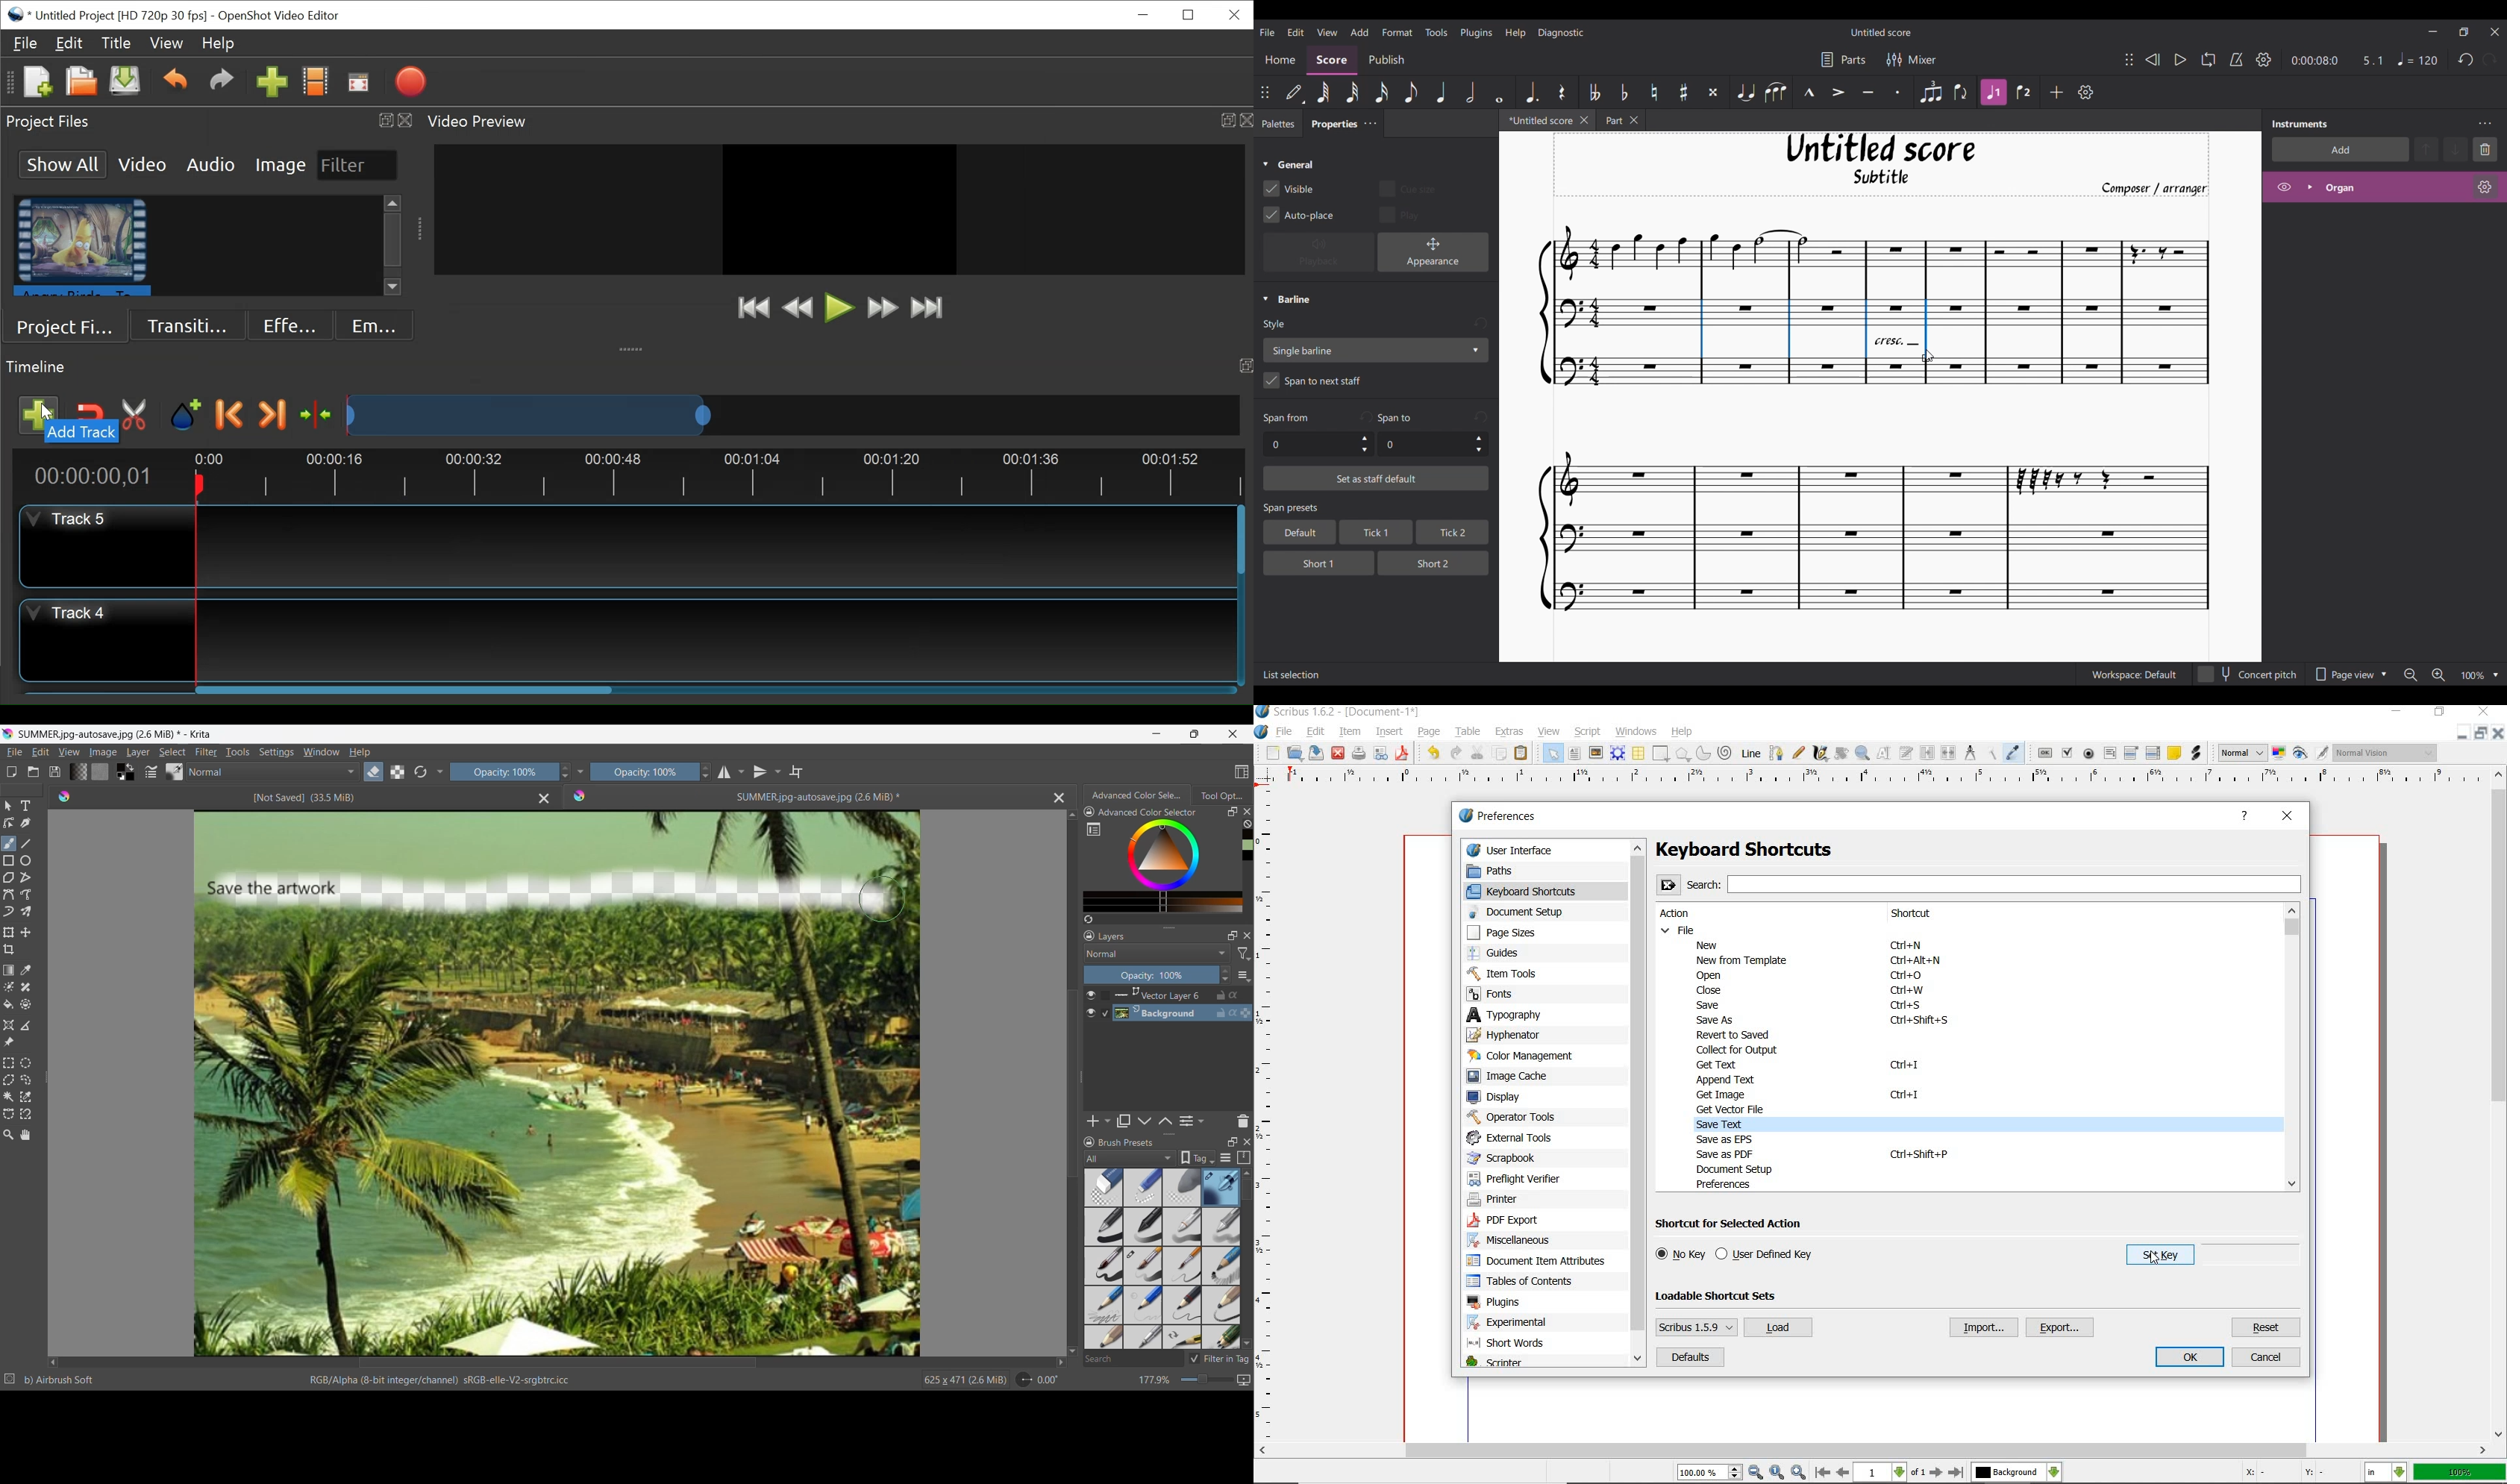  What do you see at coordinates (1353, 93) in the screenshot?
I see `32nd note` at bounding box center [1353, 93].